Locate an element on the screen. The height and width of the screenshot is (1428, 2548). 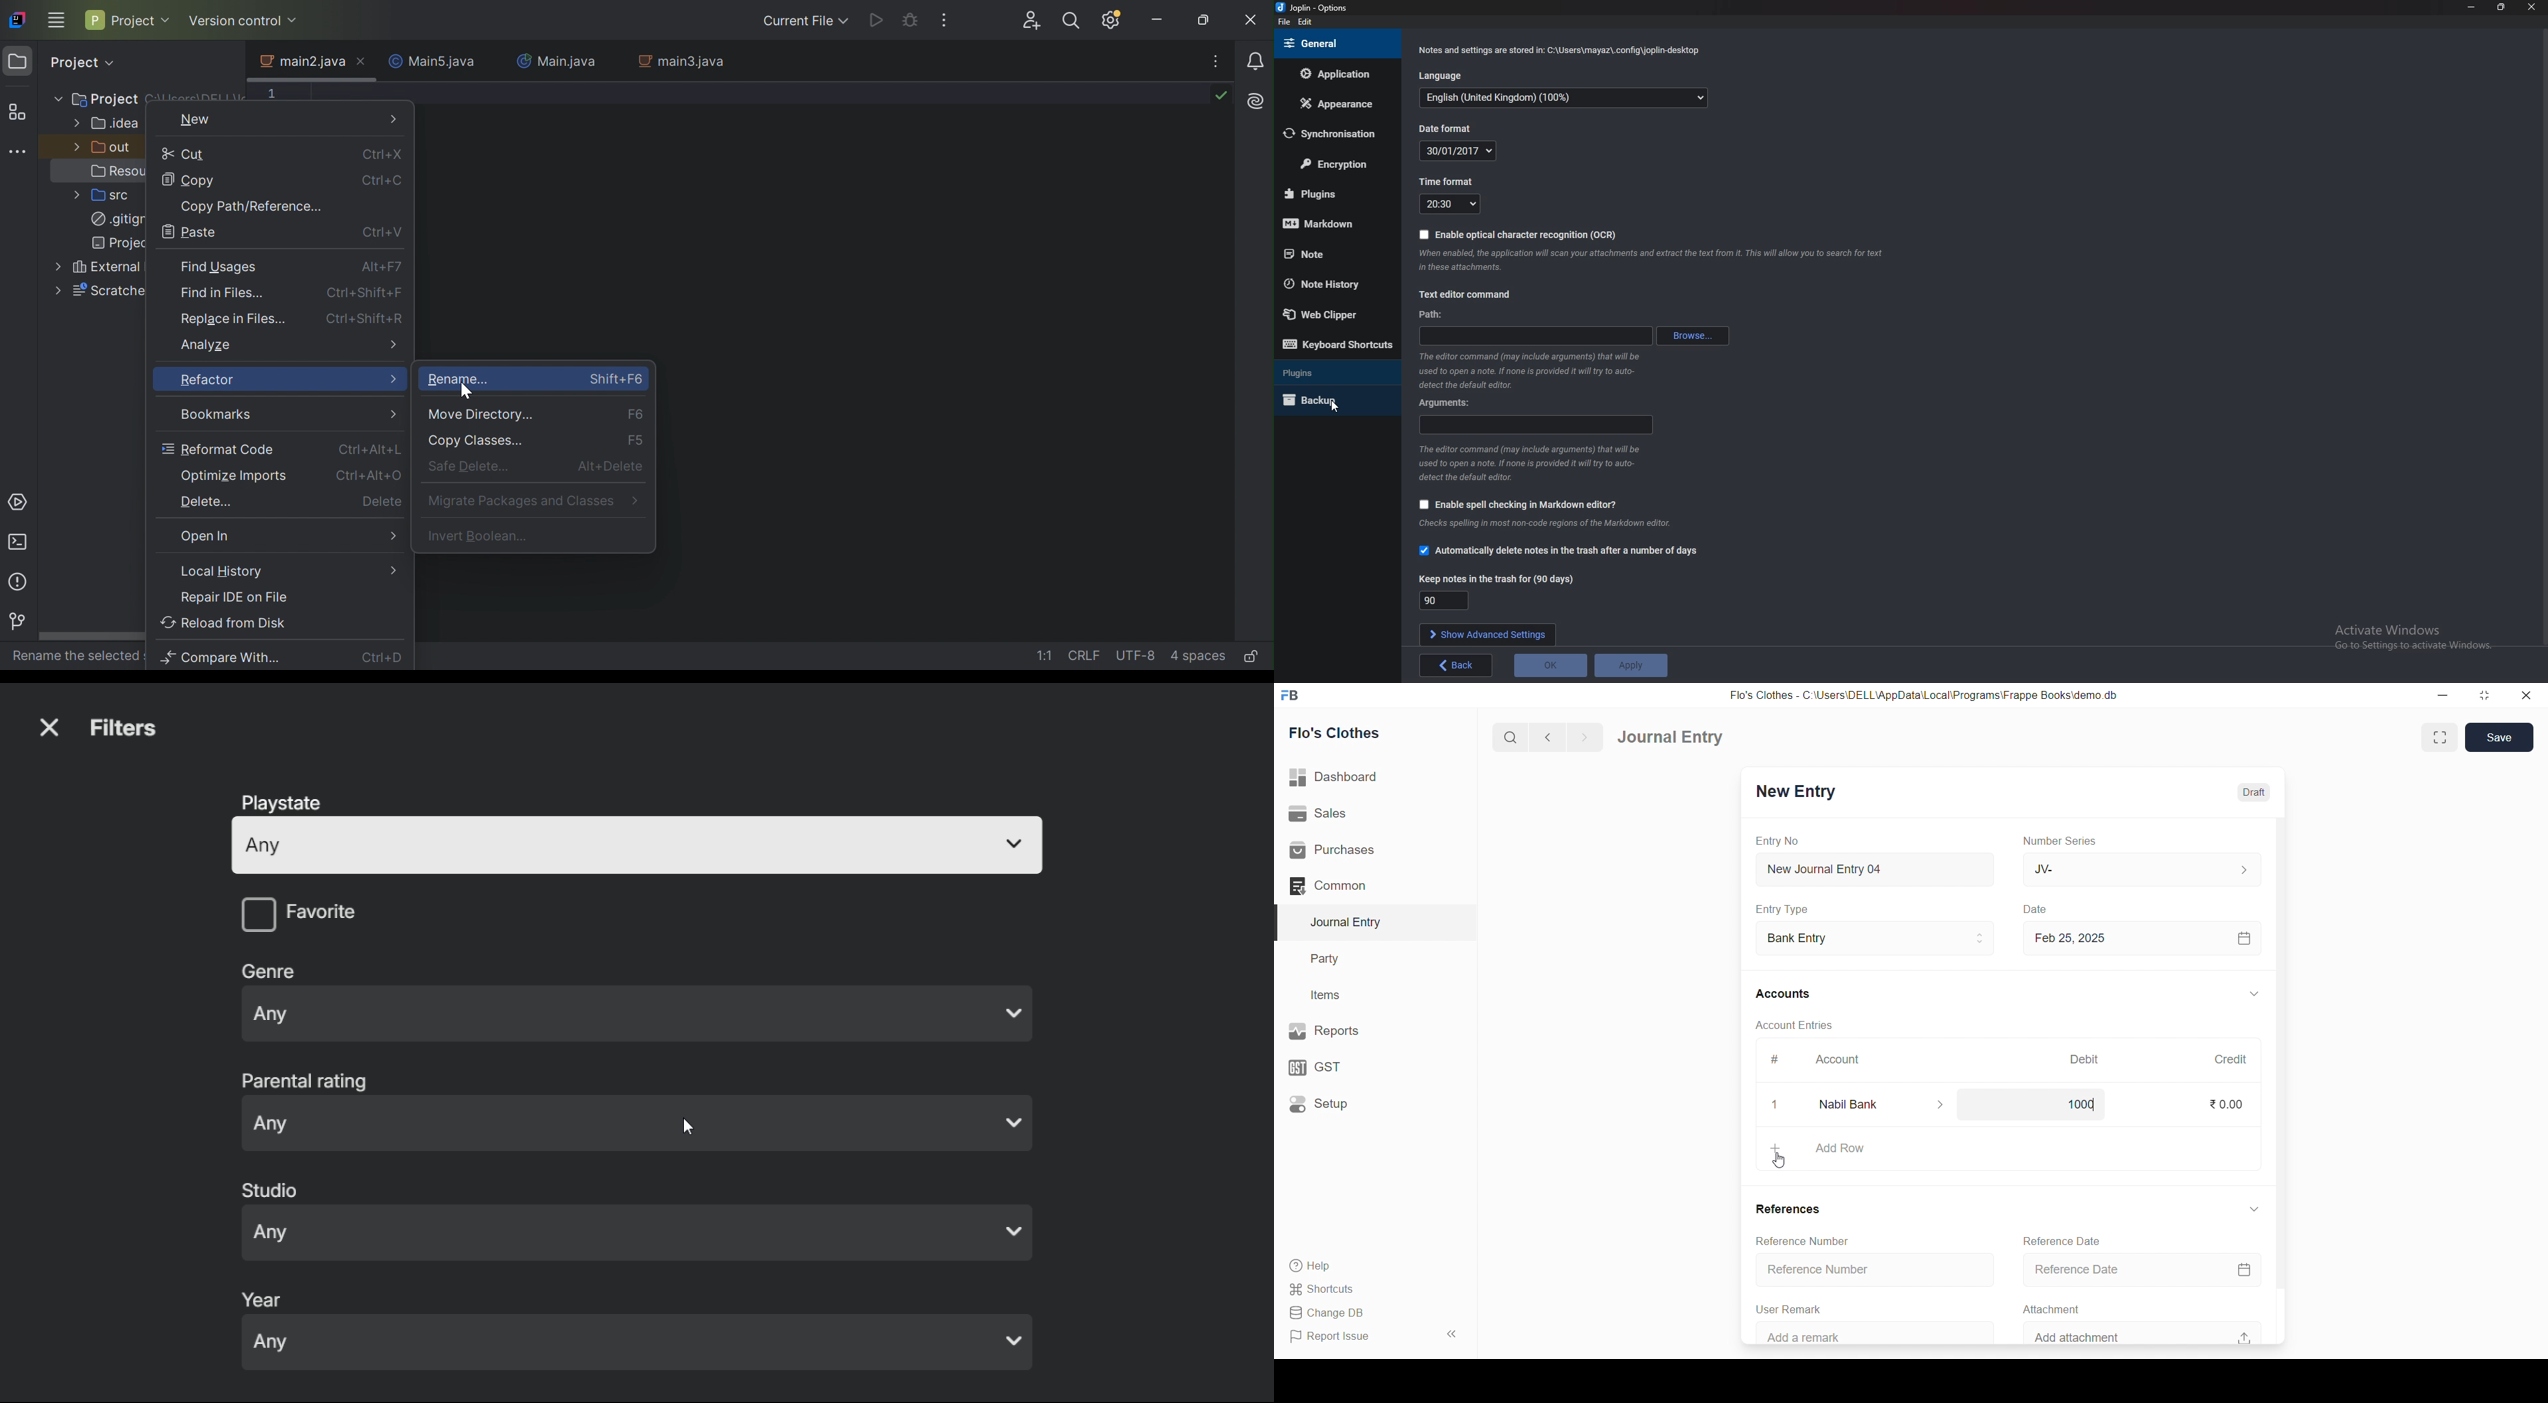
₹ 1000 is located at coordinates (2074, 1104).